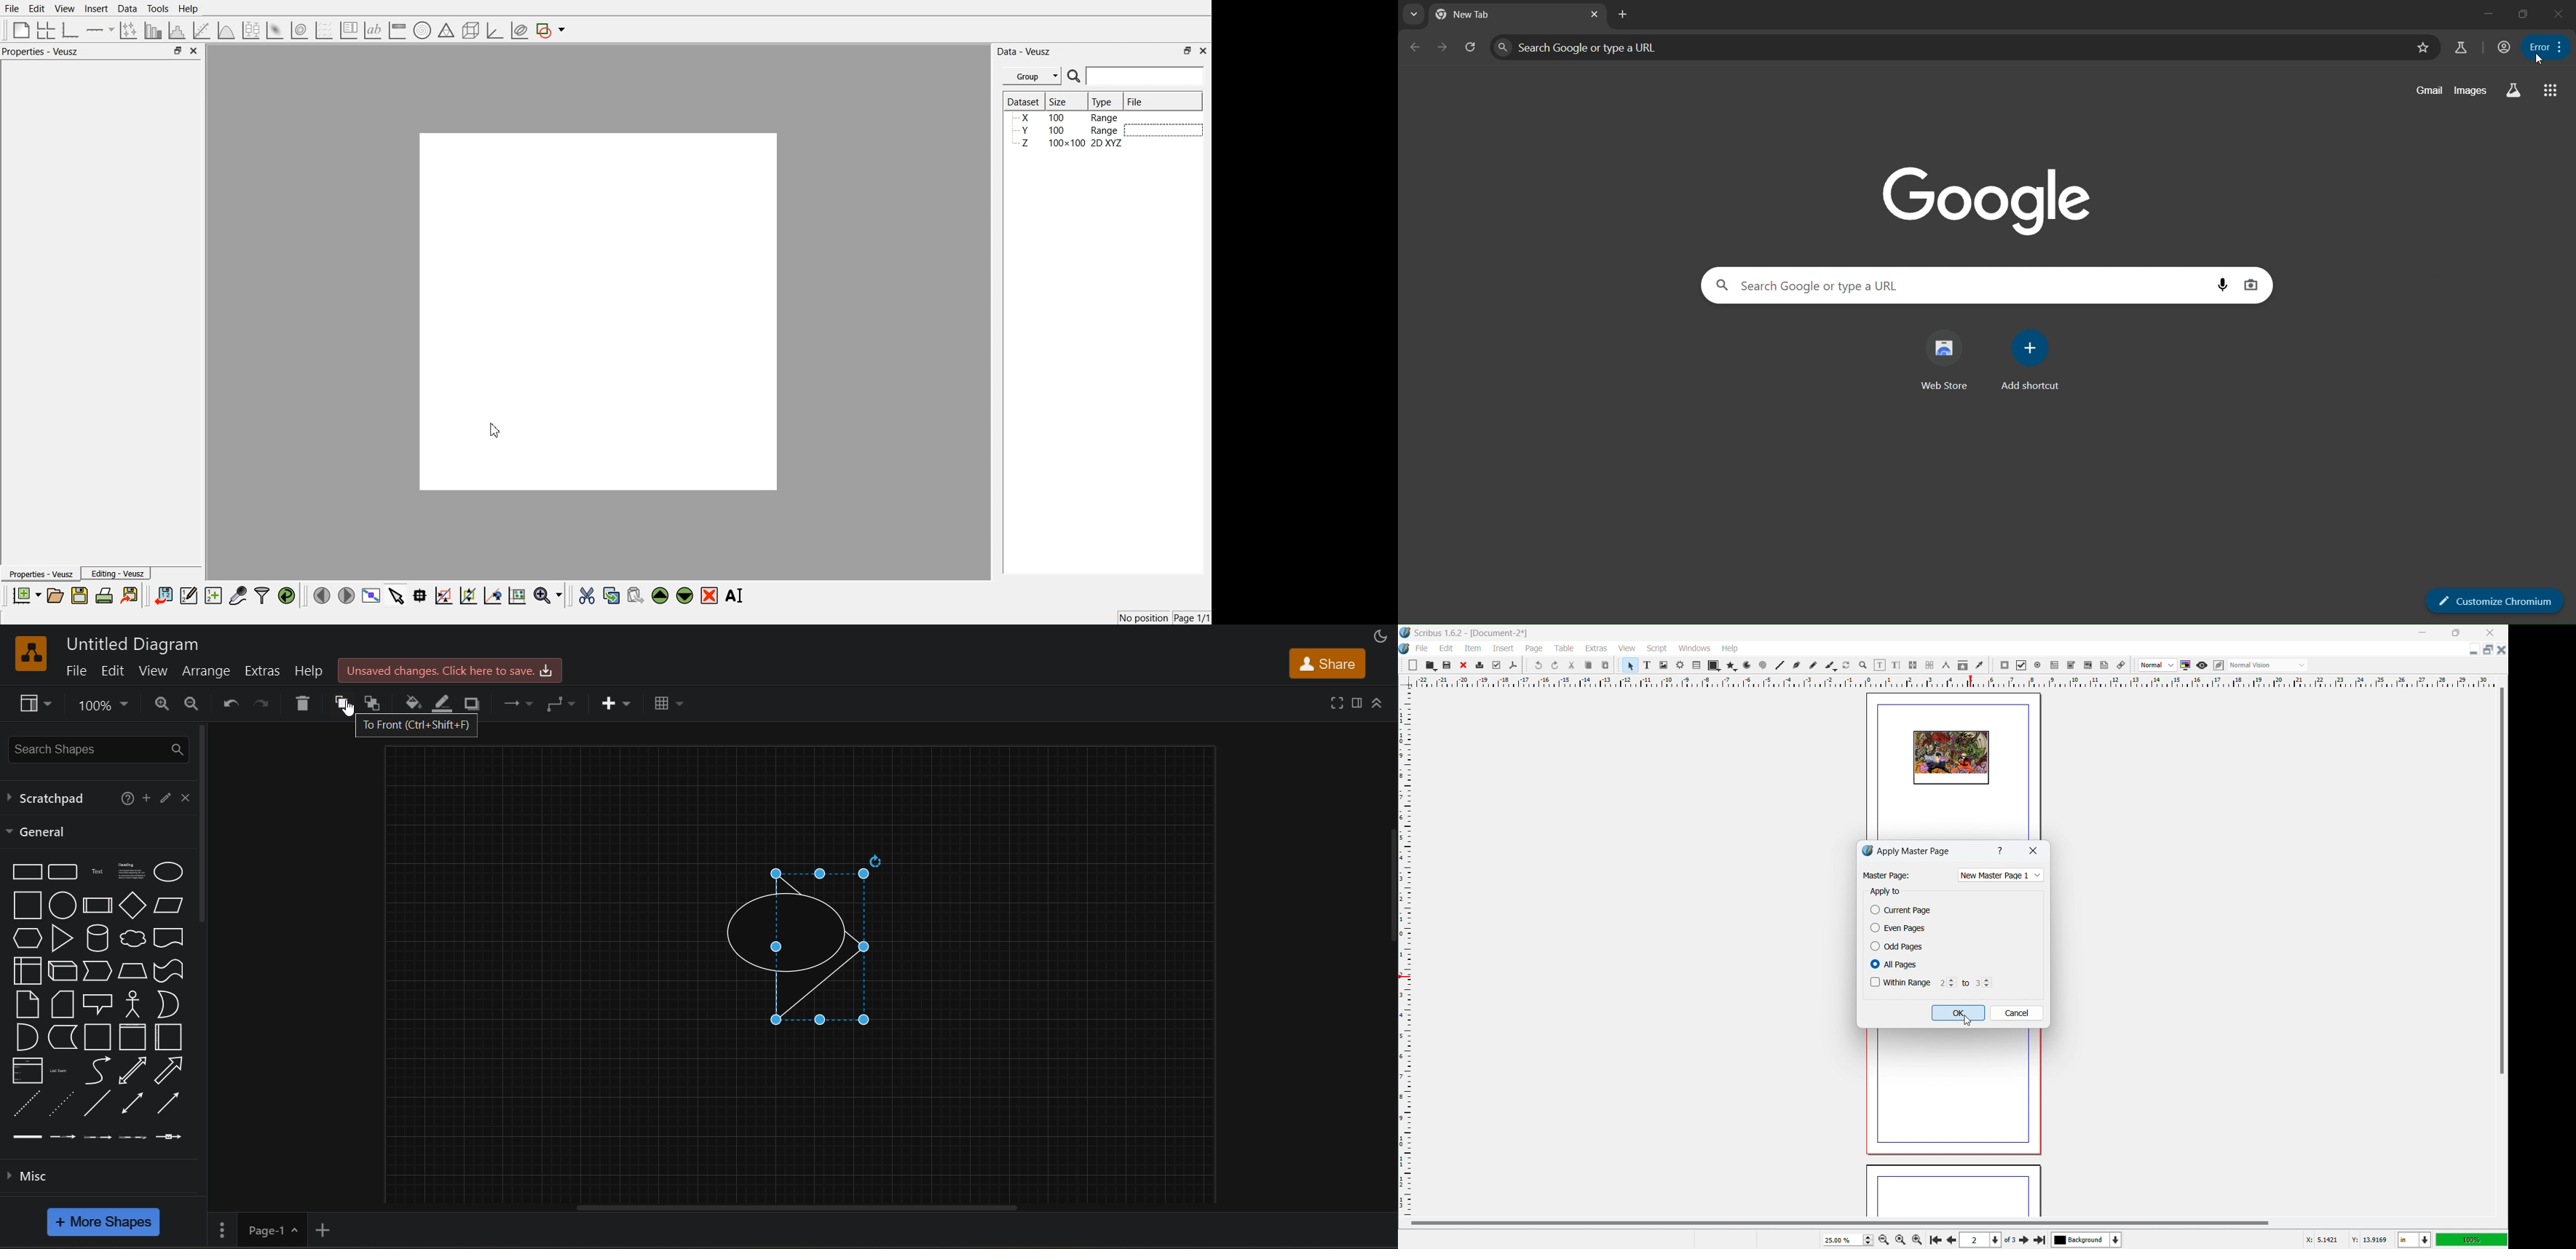 The image size is (2576, 1260). What do you see at coordinates (2557, 13) in the screenshot?
I see `close` at bounding box center [2557, 13].